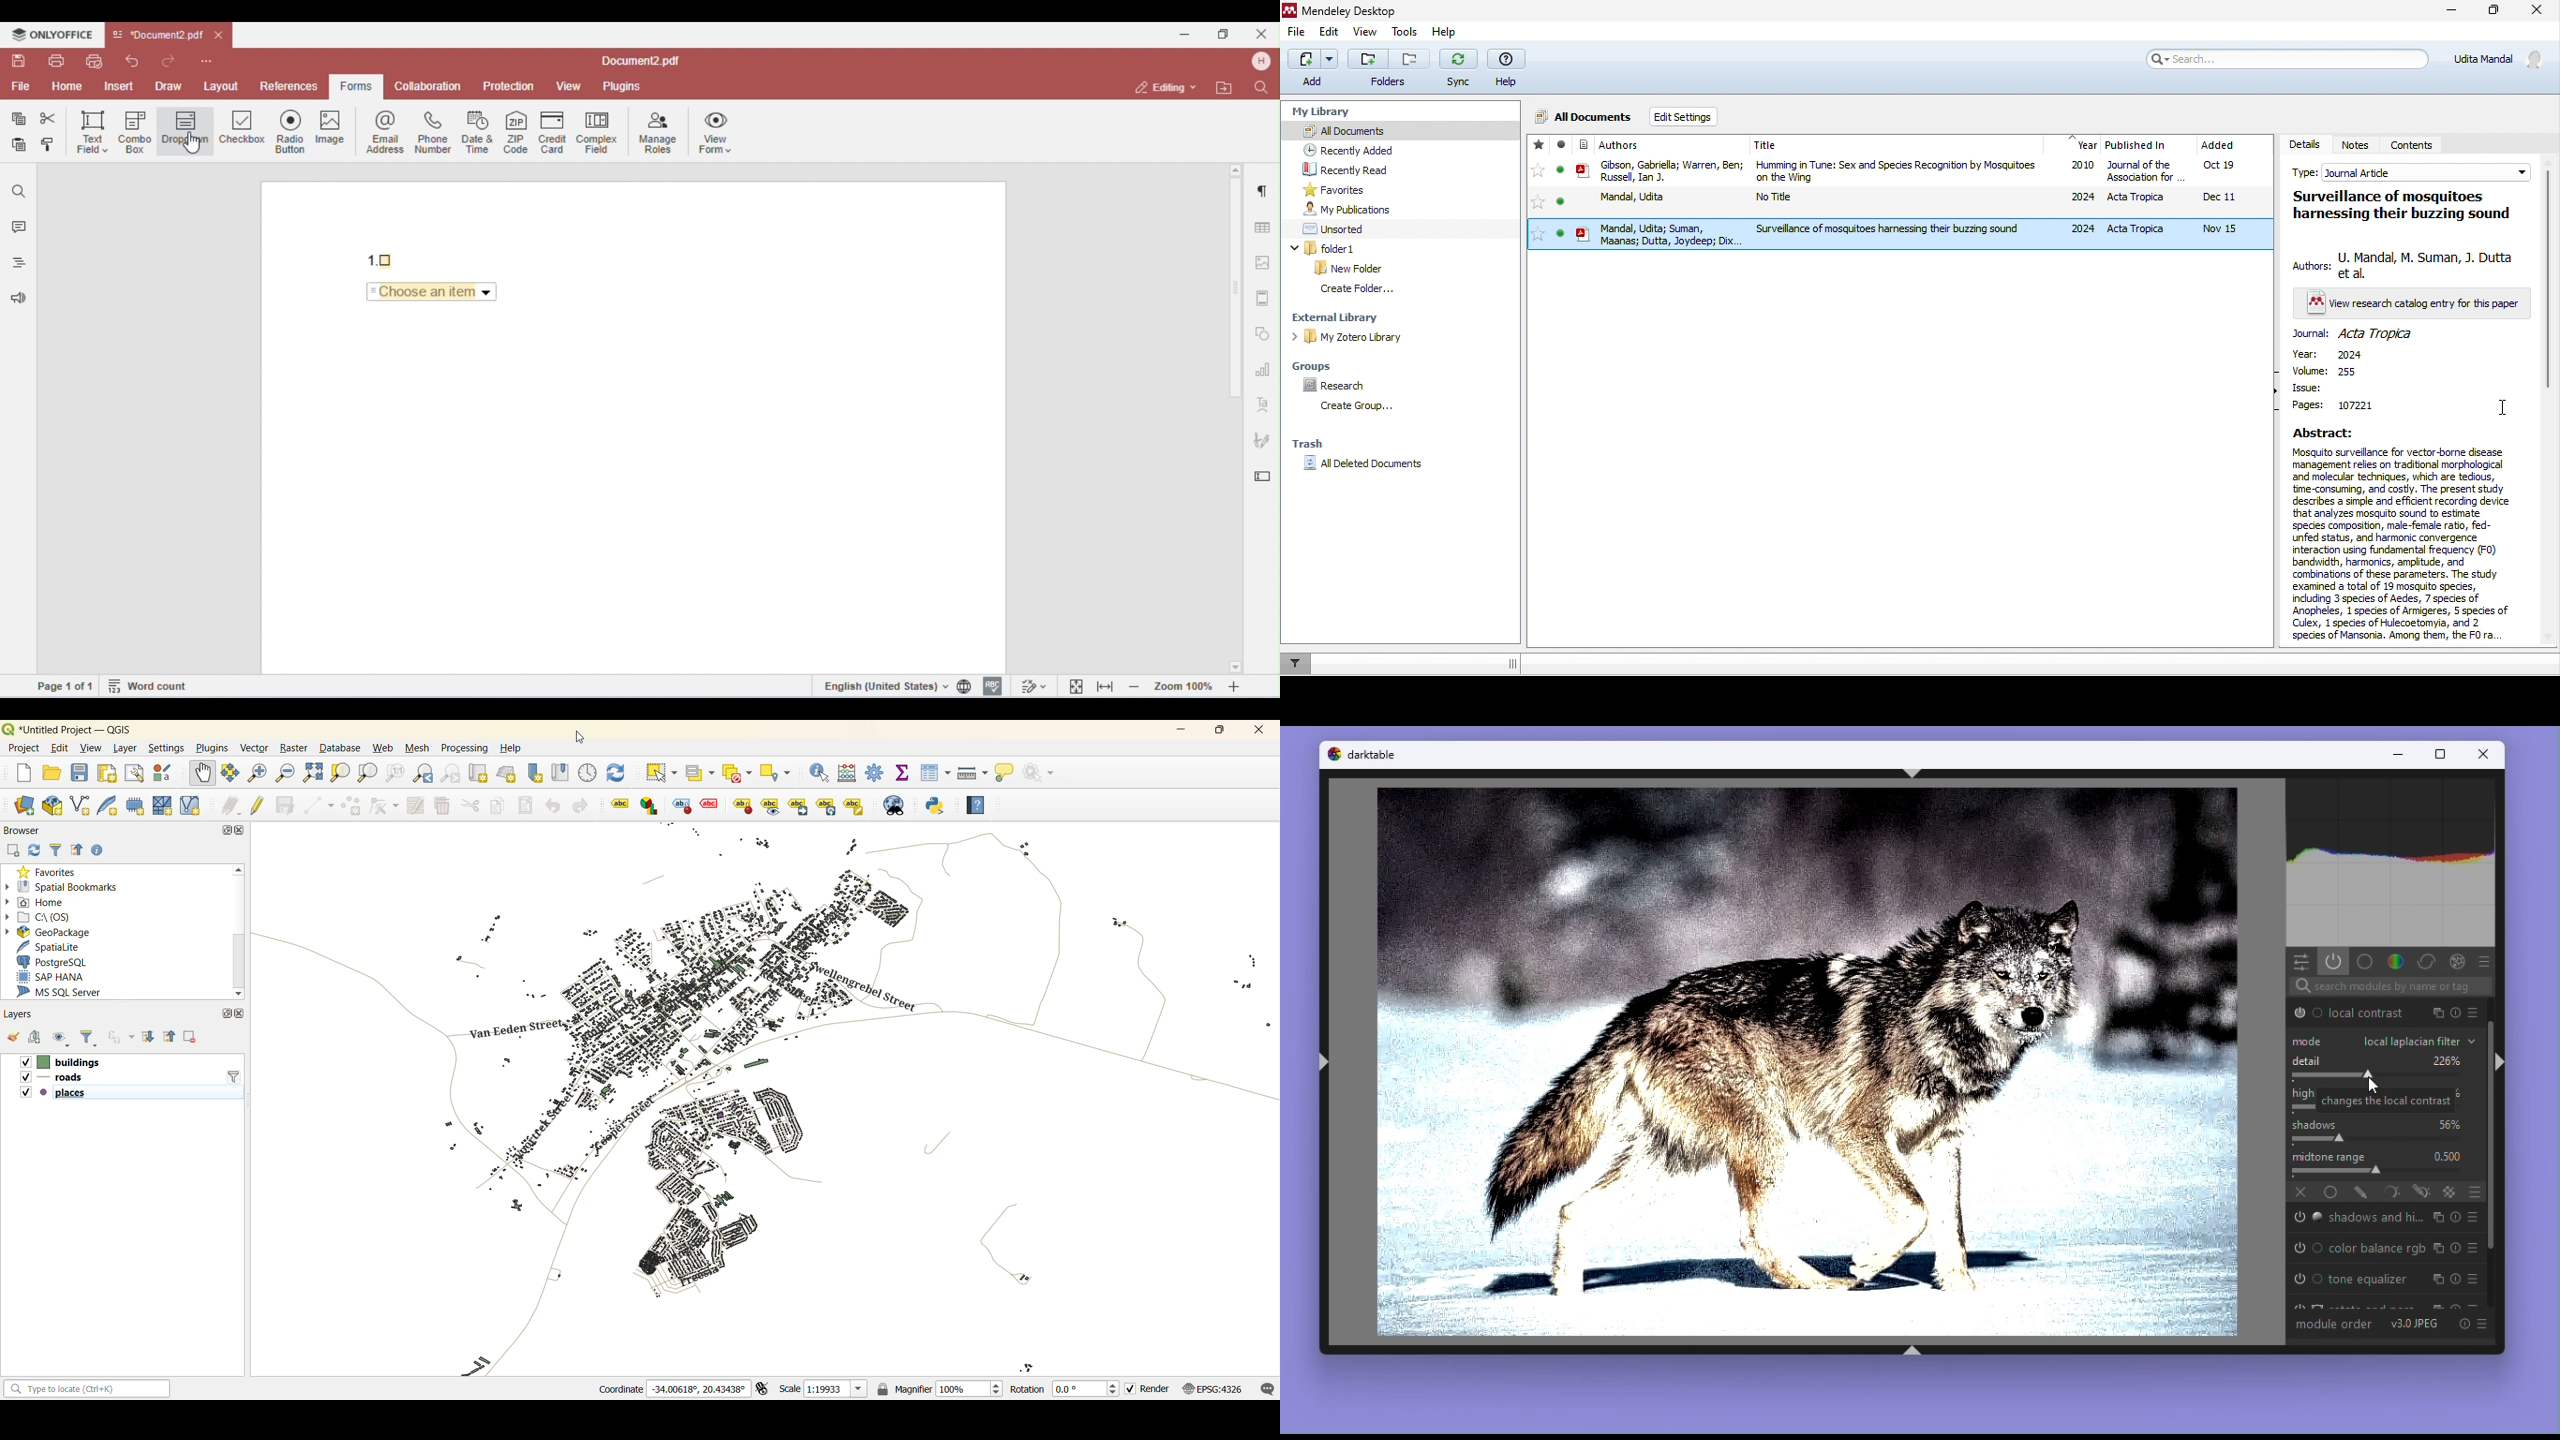 This screenshot has width=2576, height=1456. I want to click on my library, so click(1332, 113).